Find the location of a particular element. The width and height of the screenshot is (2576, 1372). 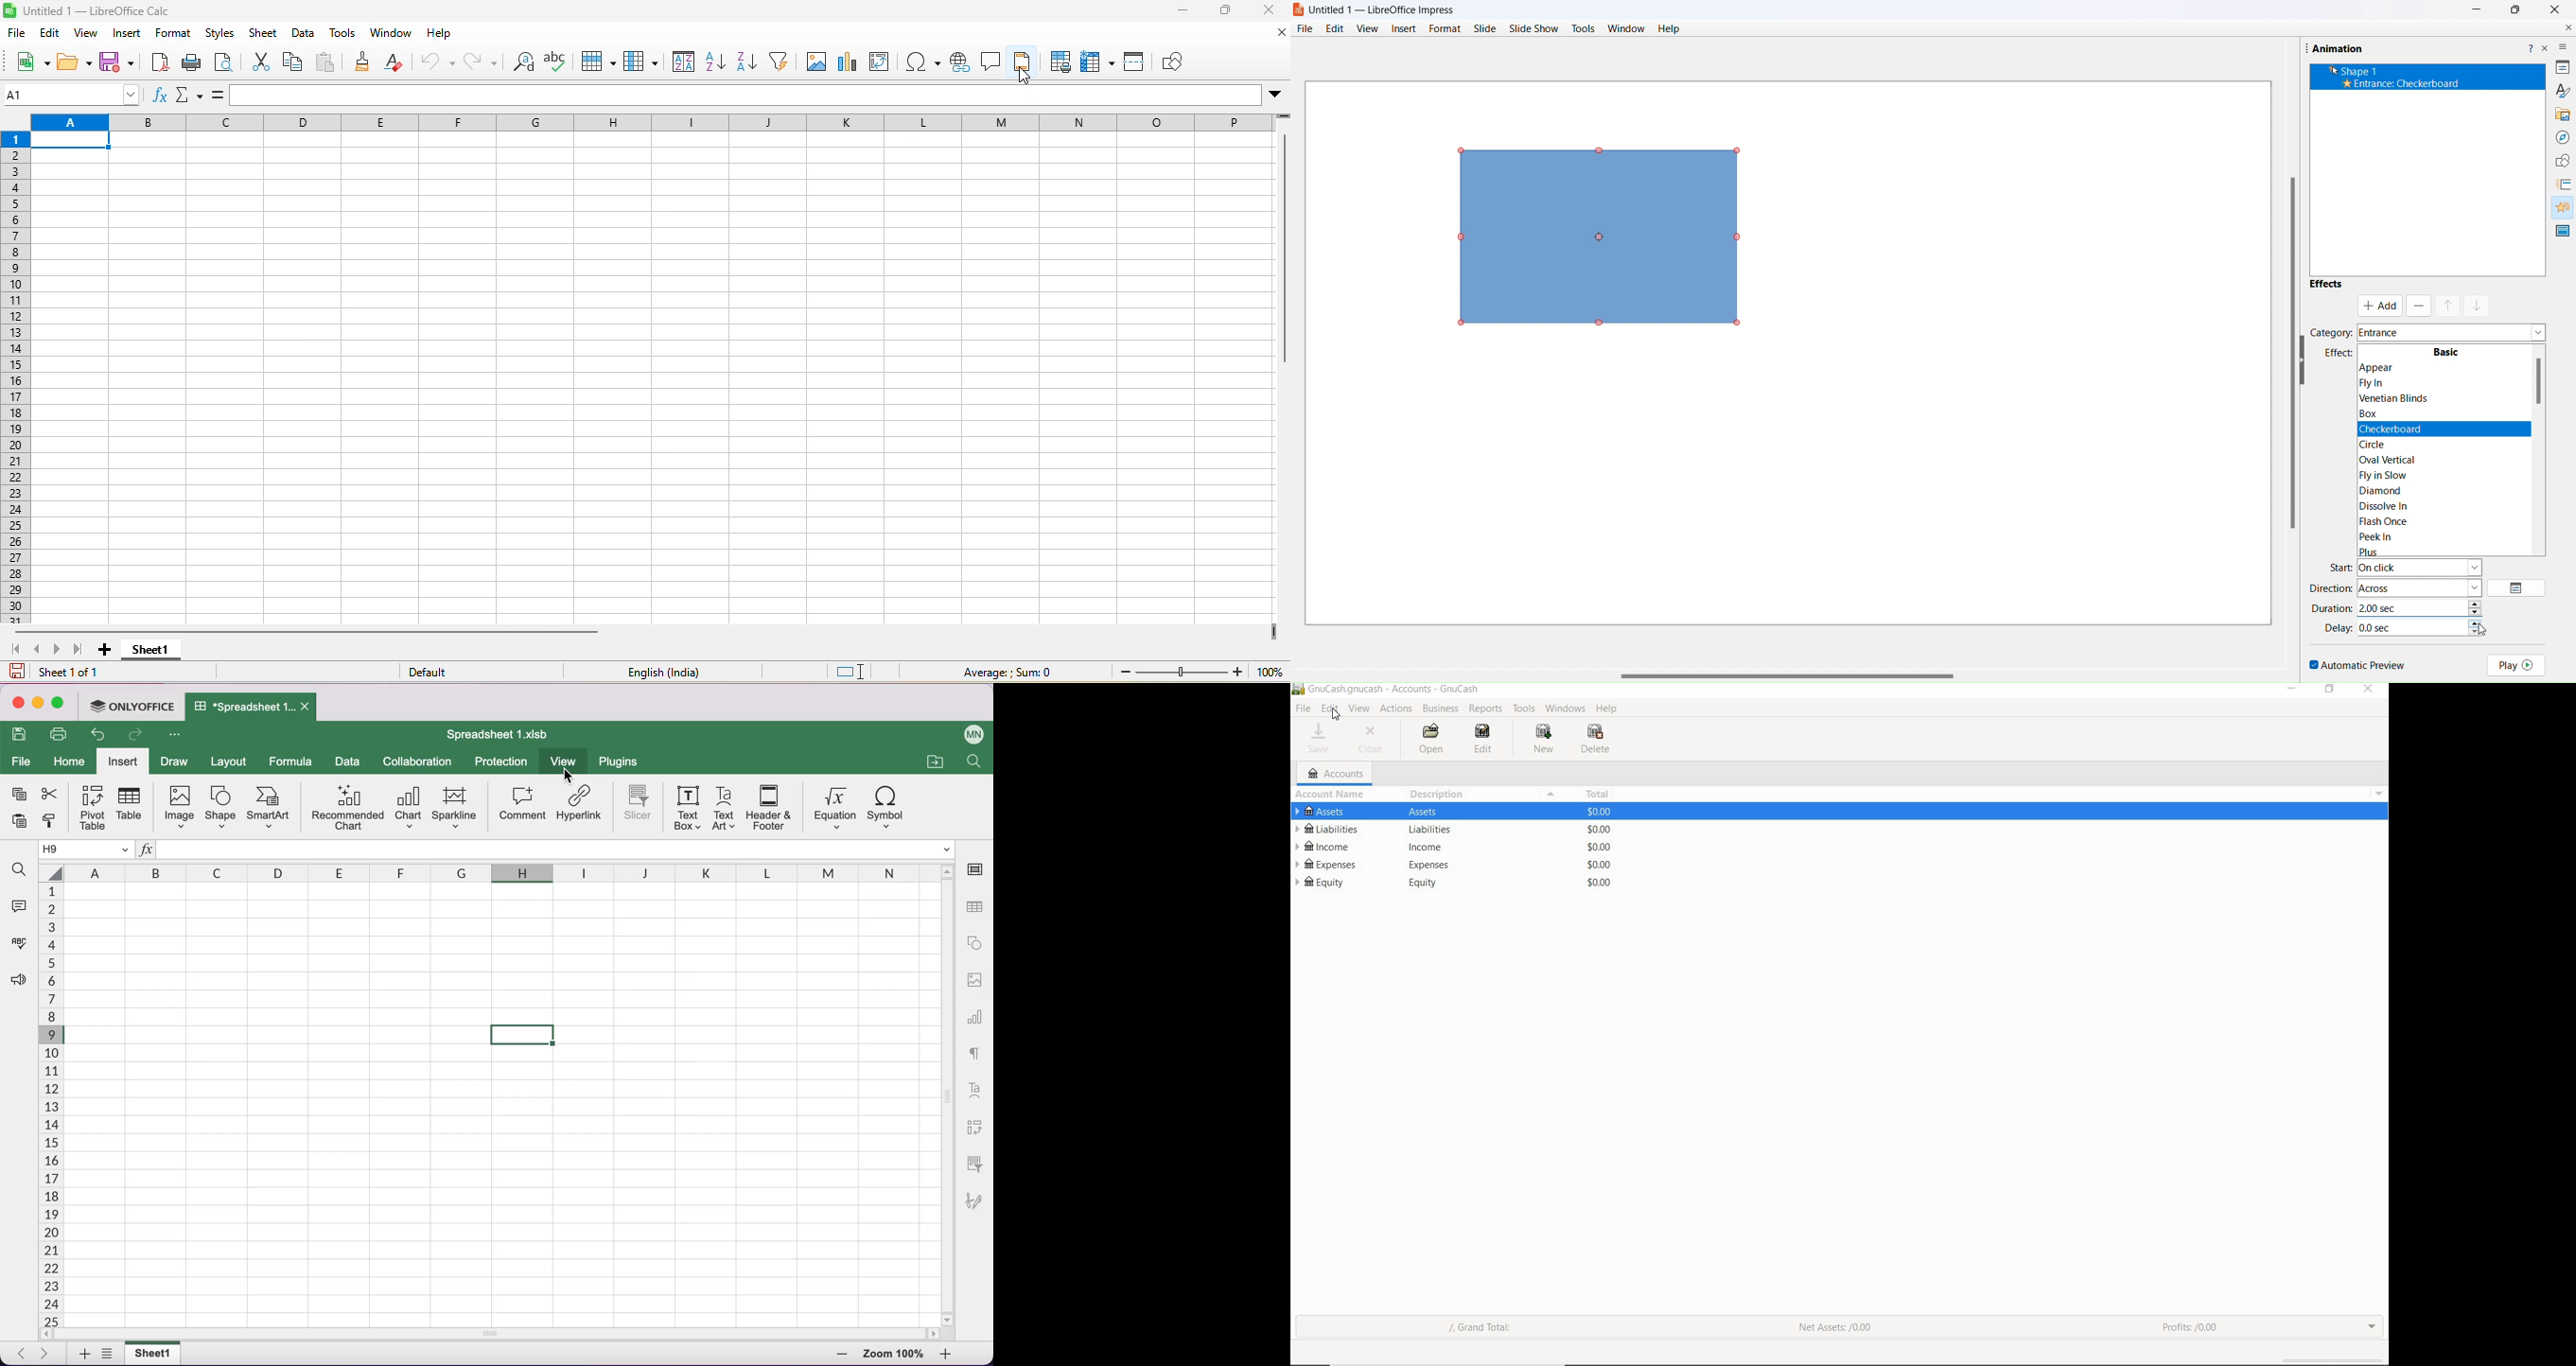

shapes is located at coordinates (2559, 159).